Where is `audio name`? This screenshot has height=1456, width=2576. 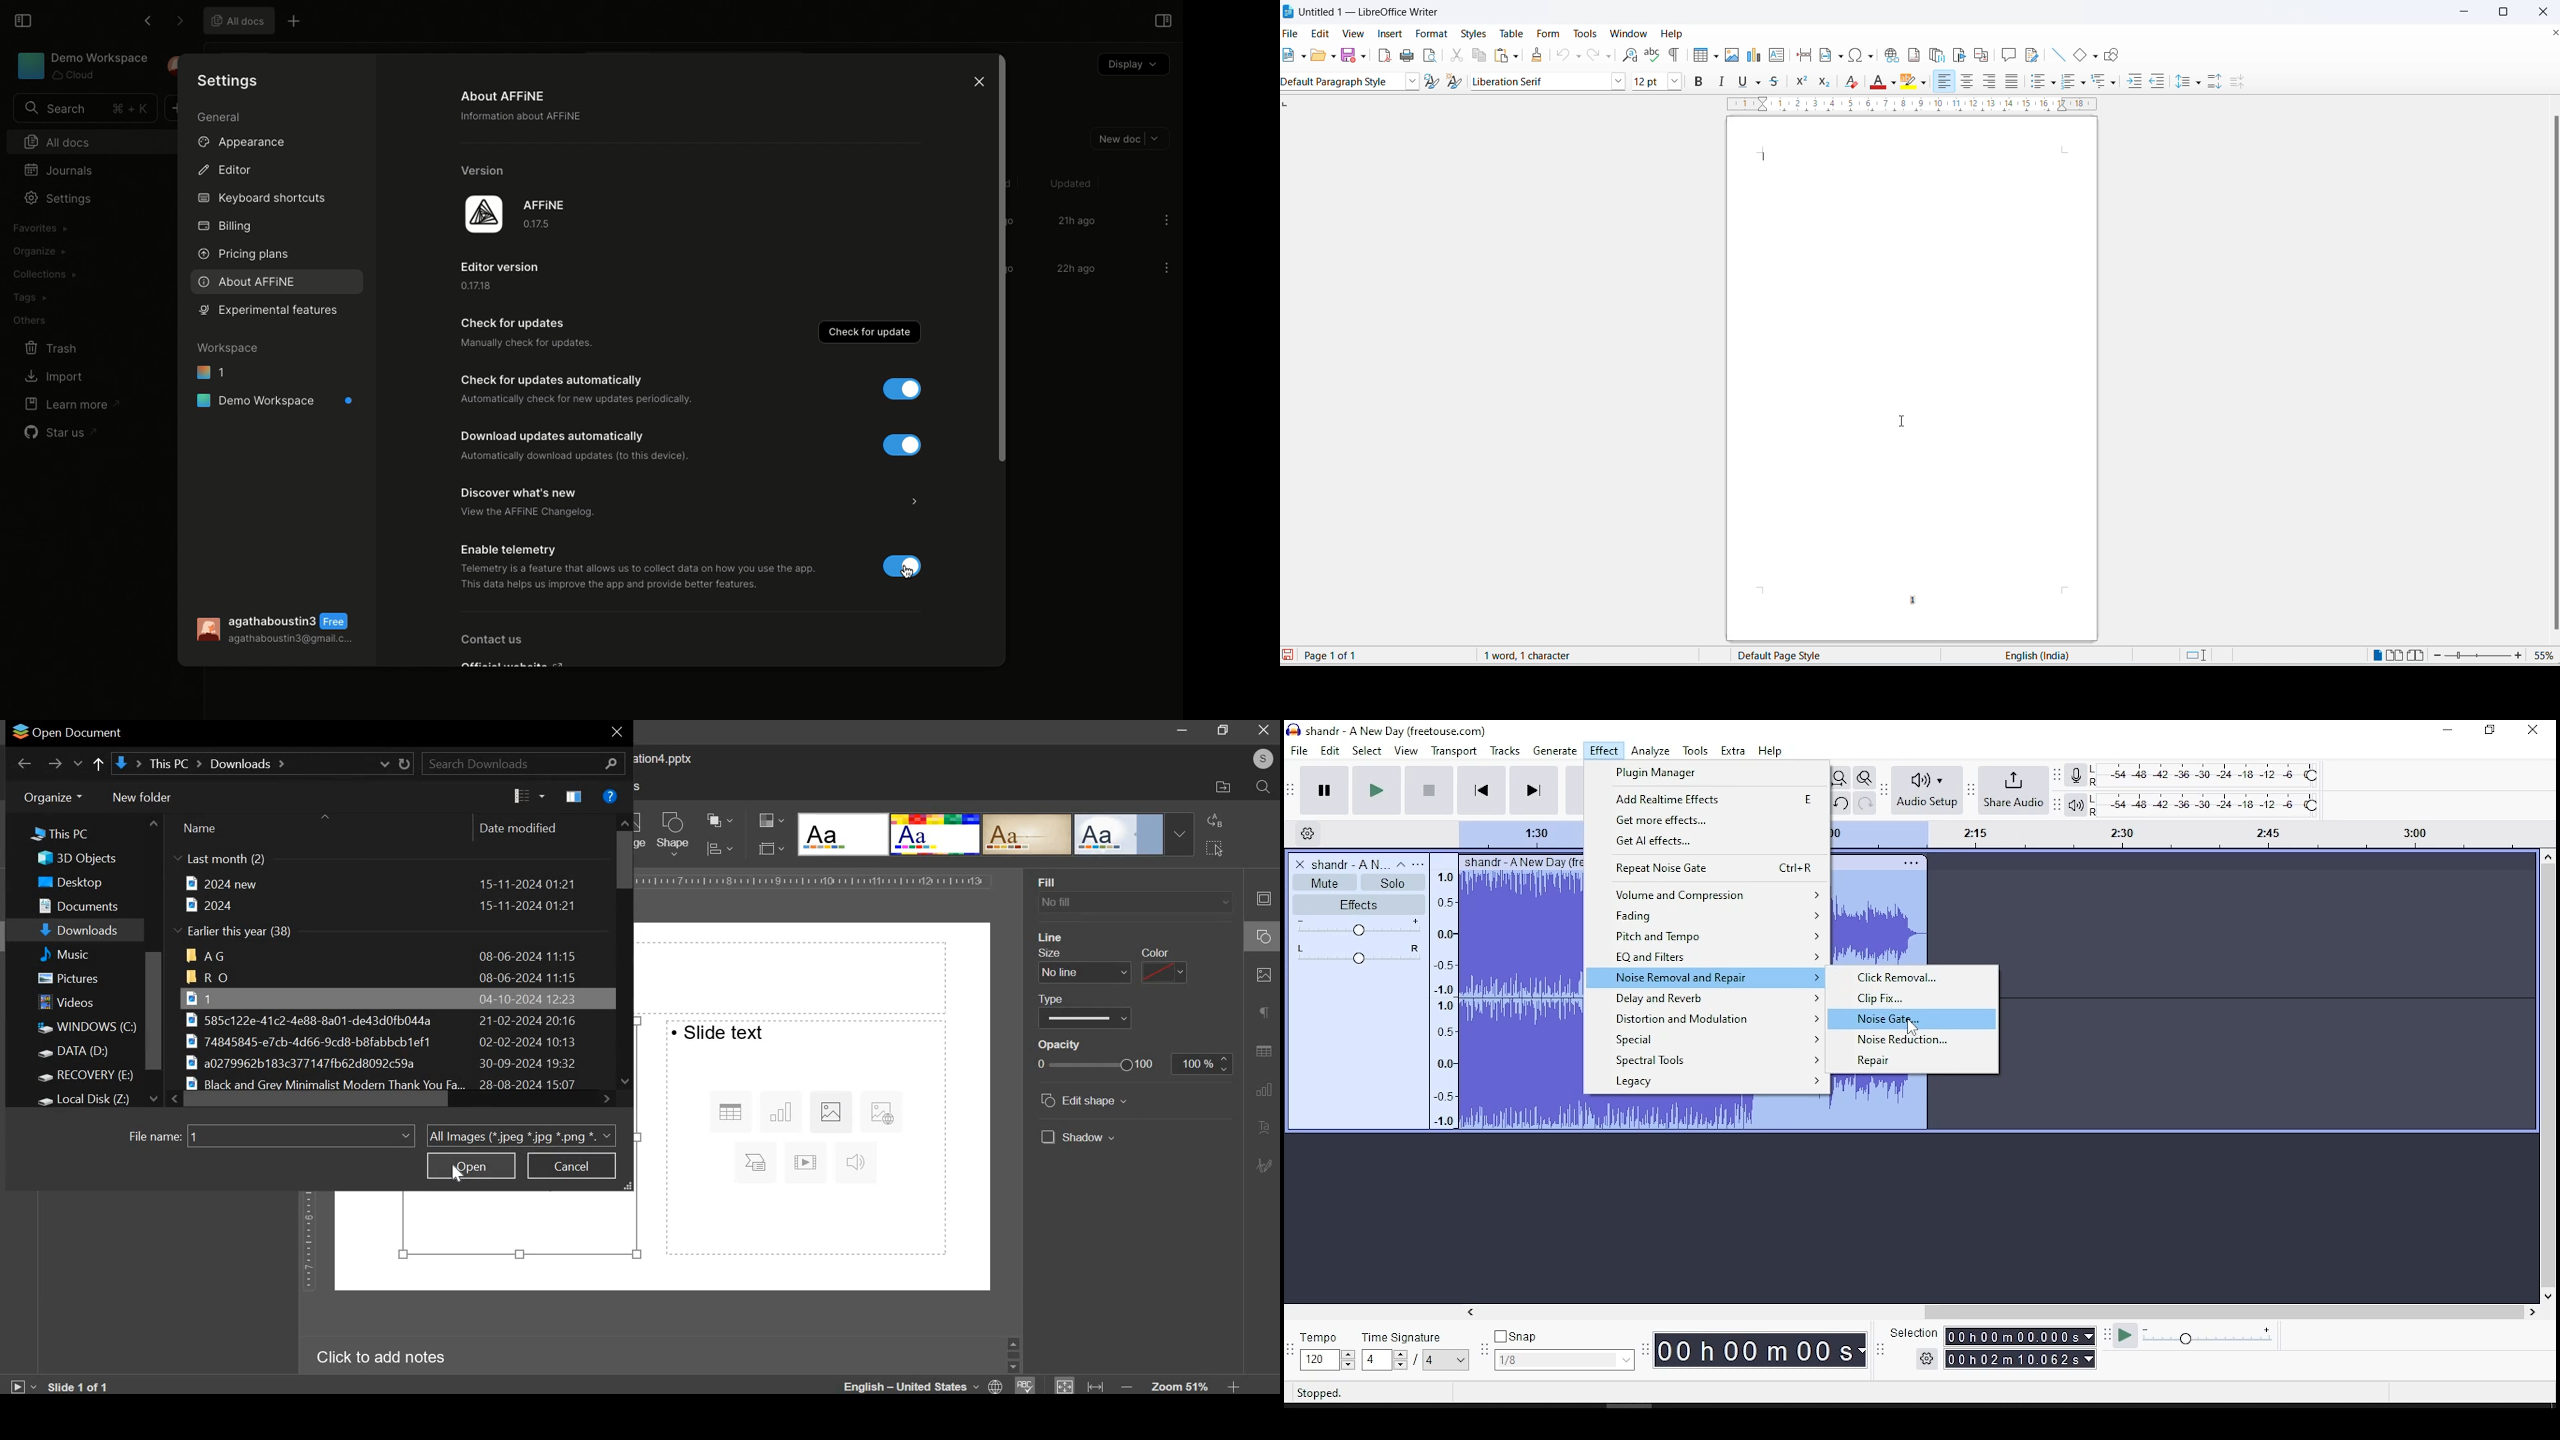 audio name is located at coordinates (1350, 863).